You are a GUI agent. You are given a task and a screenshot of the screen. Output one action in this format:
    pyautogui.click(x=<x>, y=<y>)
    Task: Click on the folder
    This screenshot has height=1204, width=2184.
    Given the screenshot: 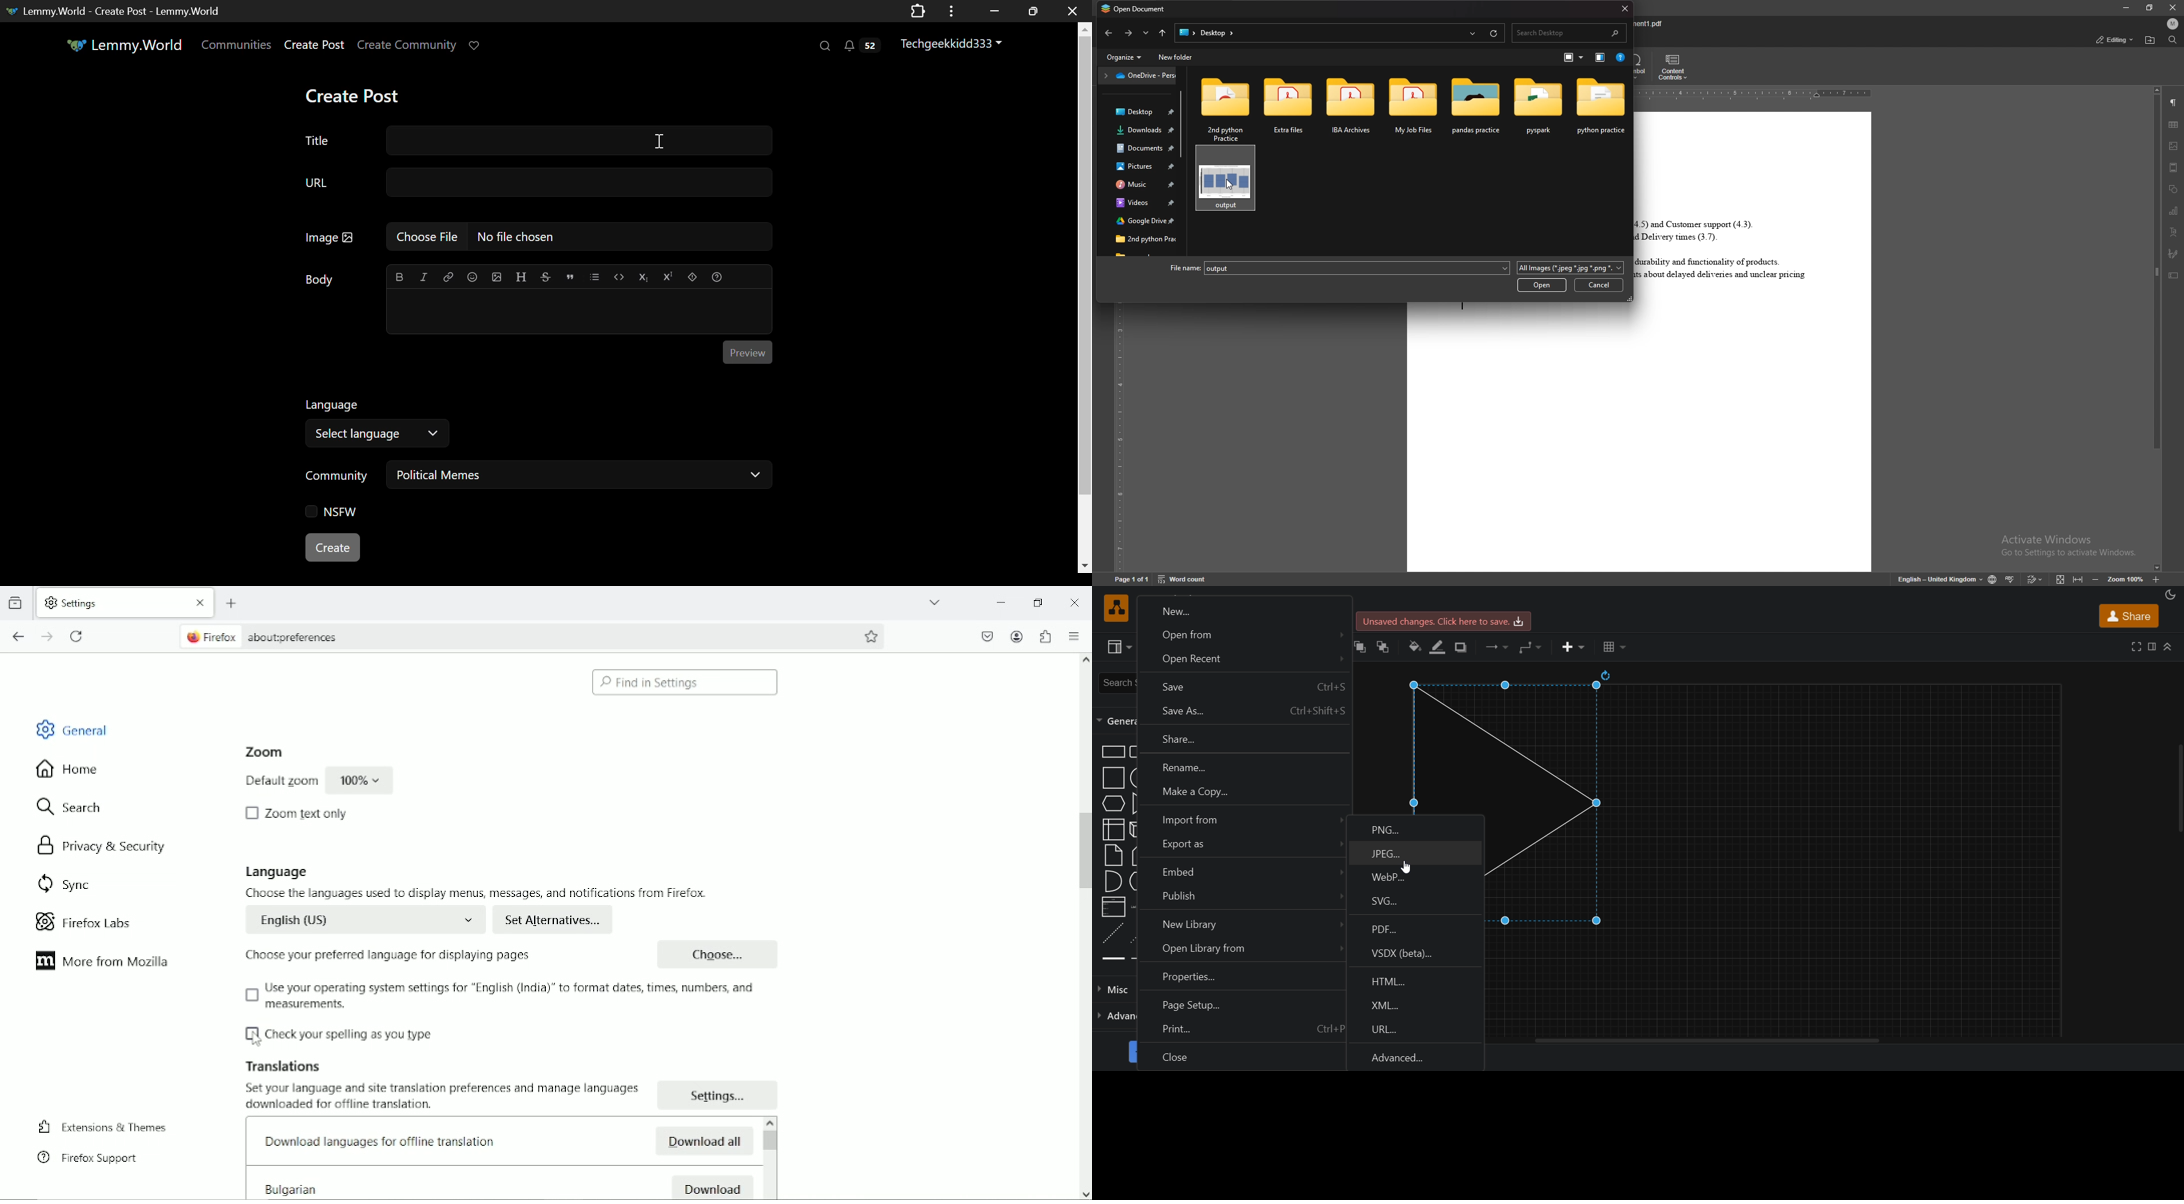 What is the action you would take?
    pyautogui.click(x=1538, y=106)
    